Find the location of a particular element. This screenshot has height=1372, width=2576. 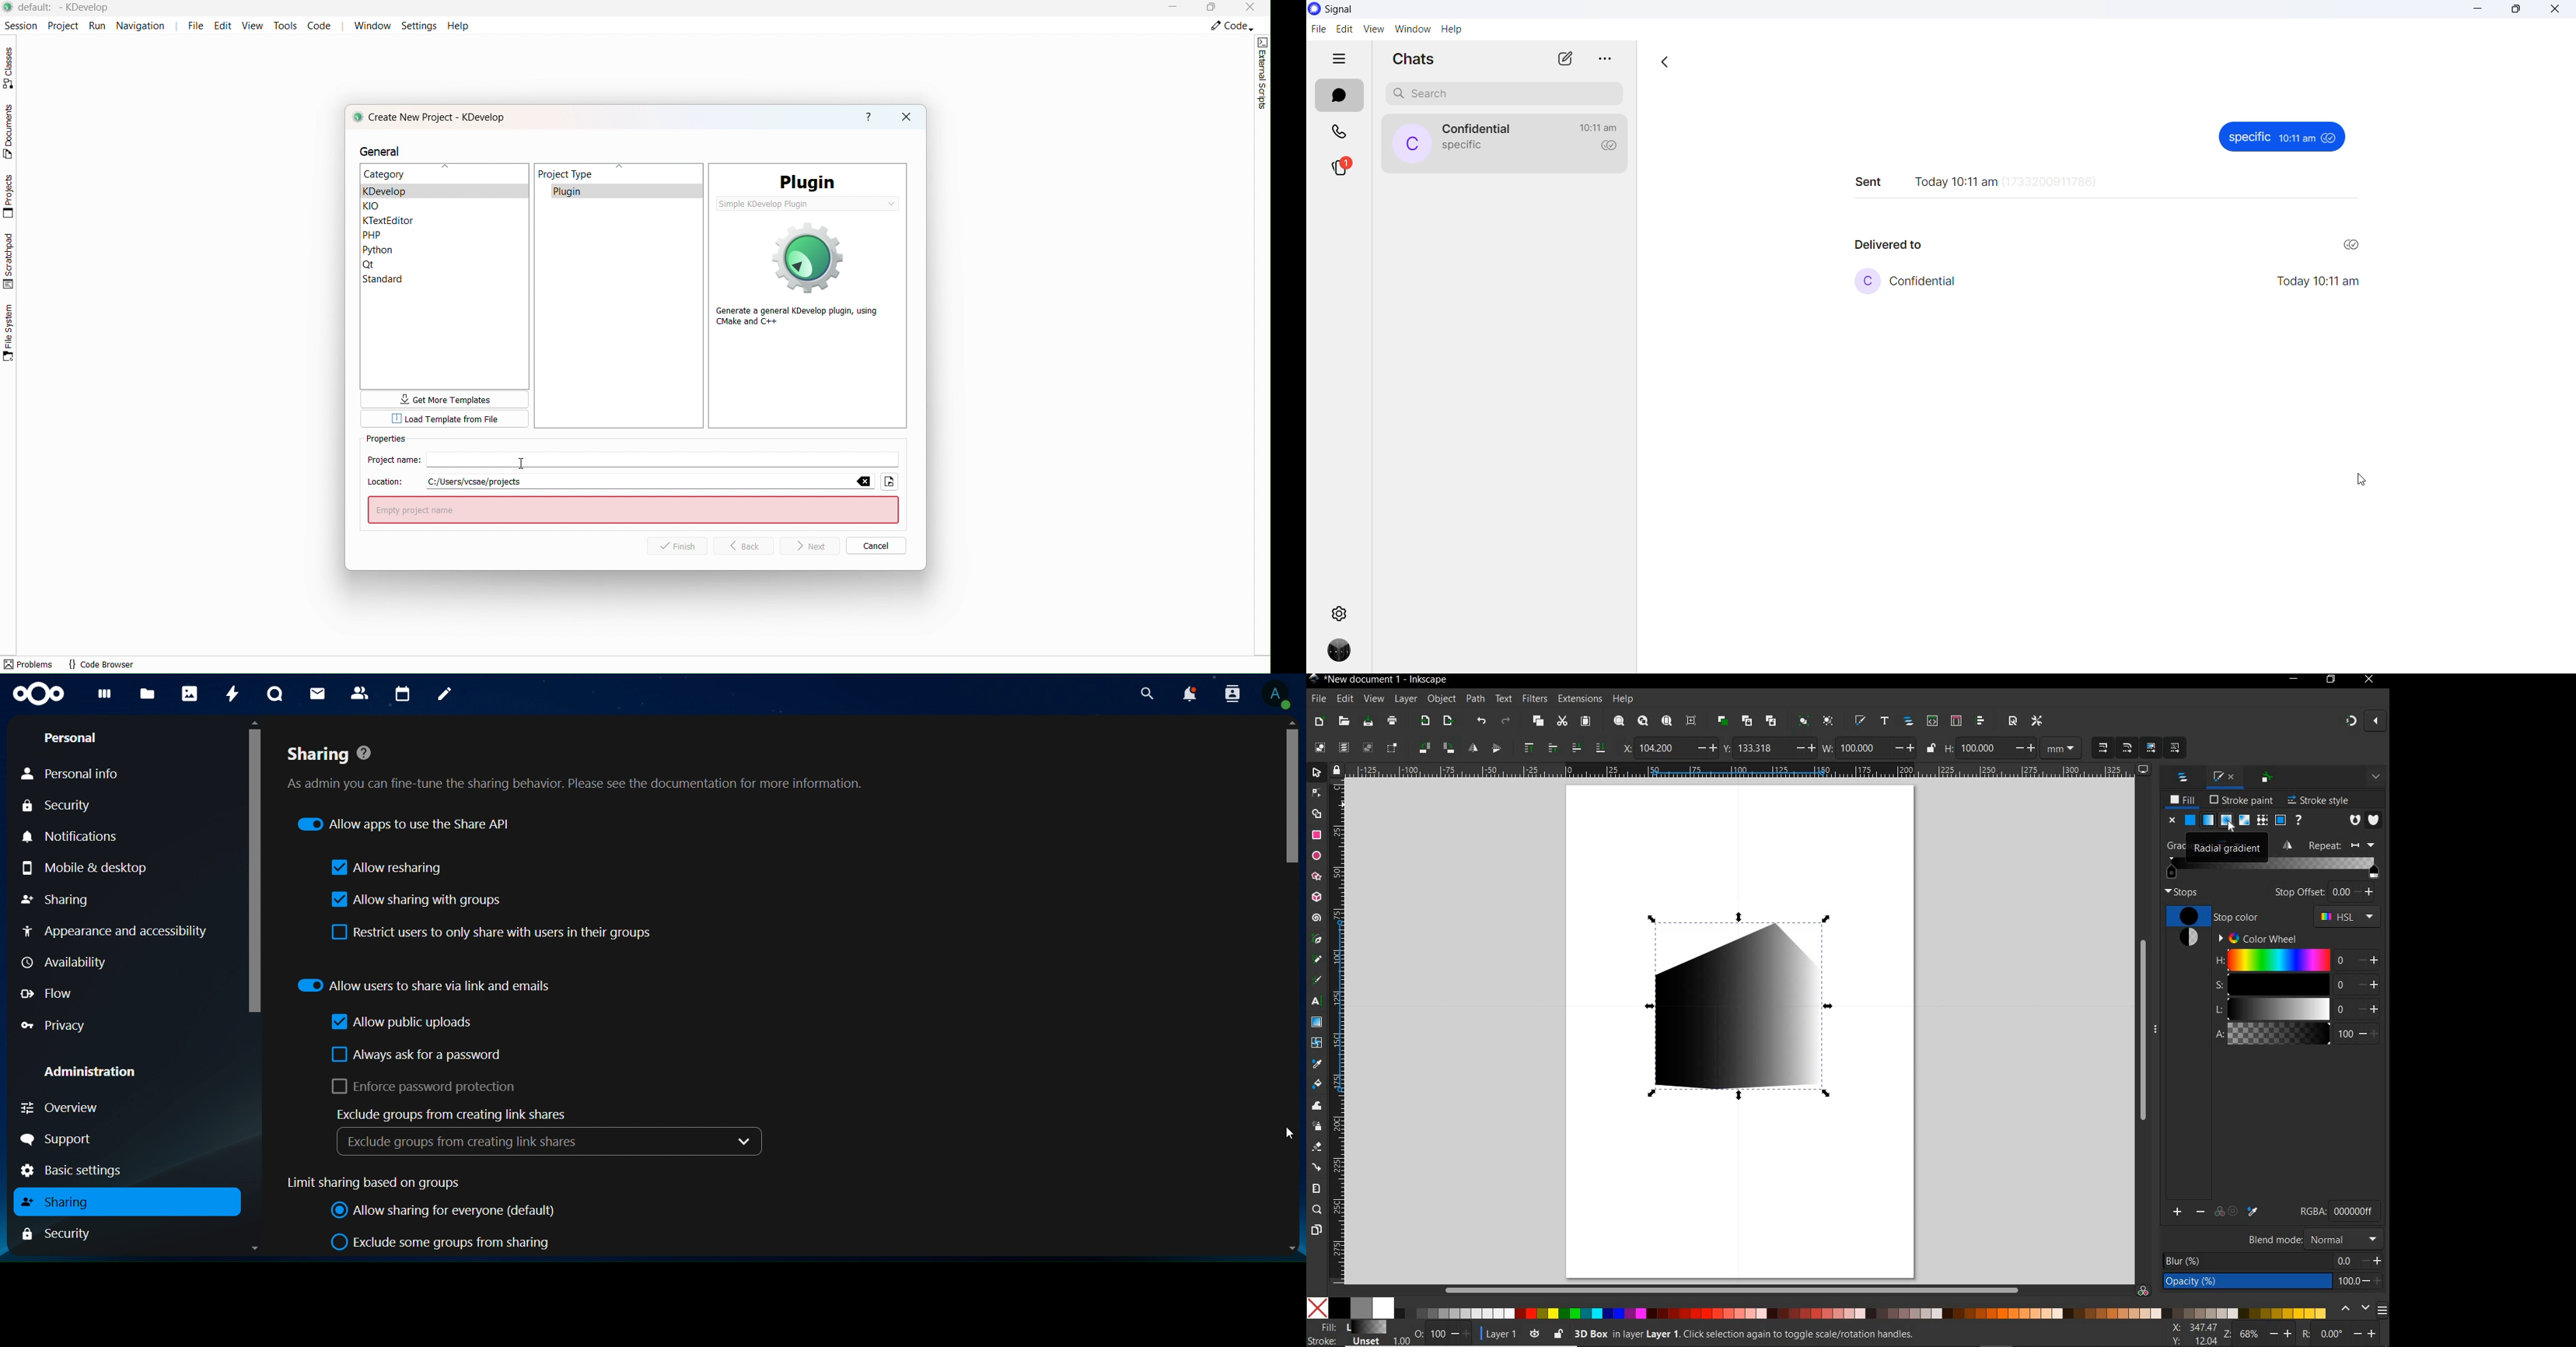

repeat is located at coordinates (2347, 846).